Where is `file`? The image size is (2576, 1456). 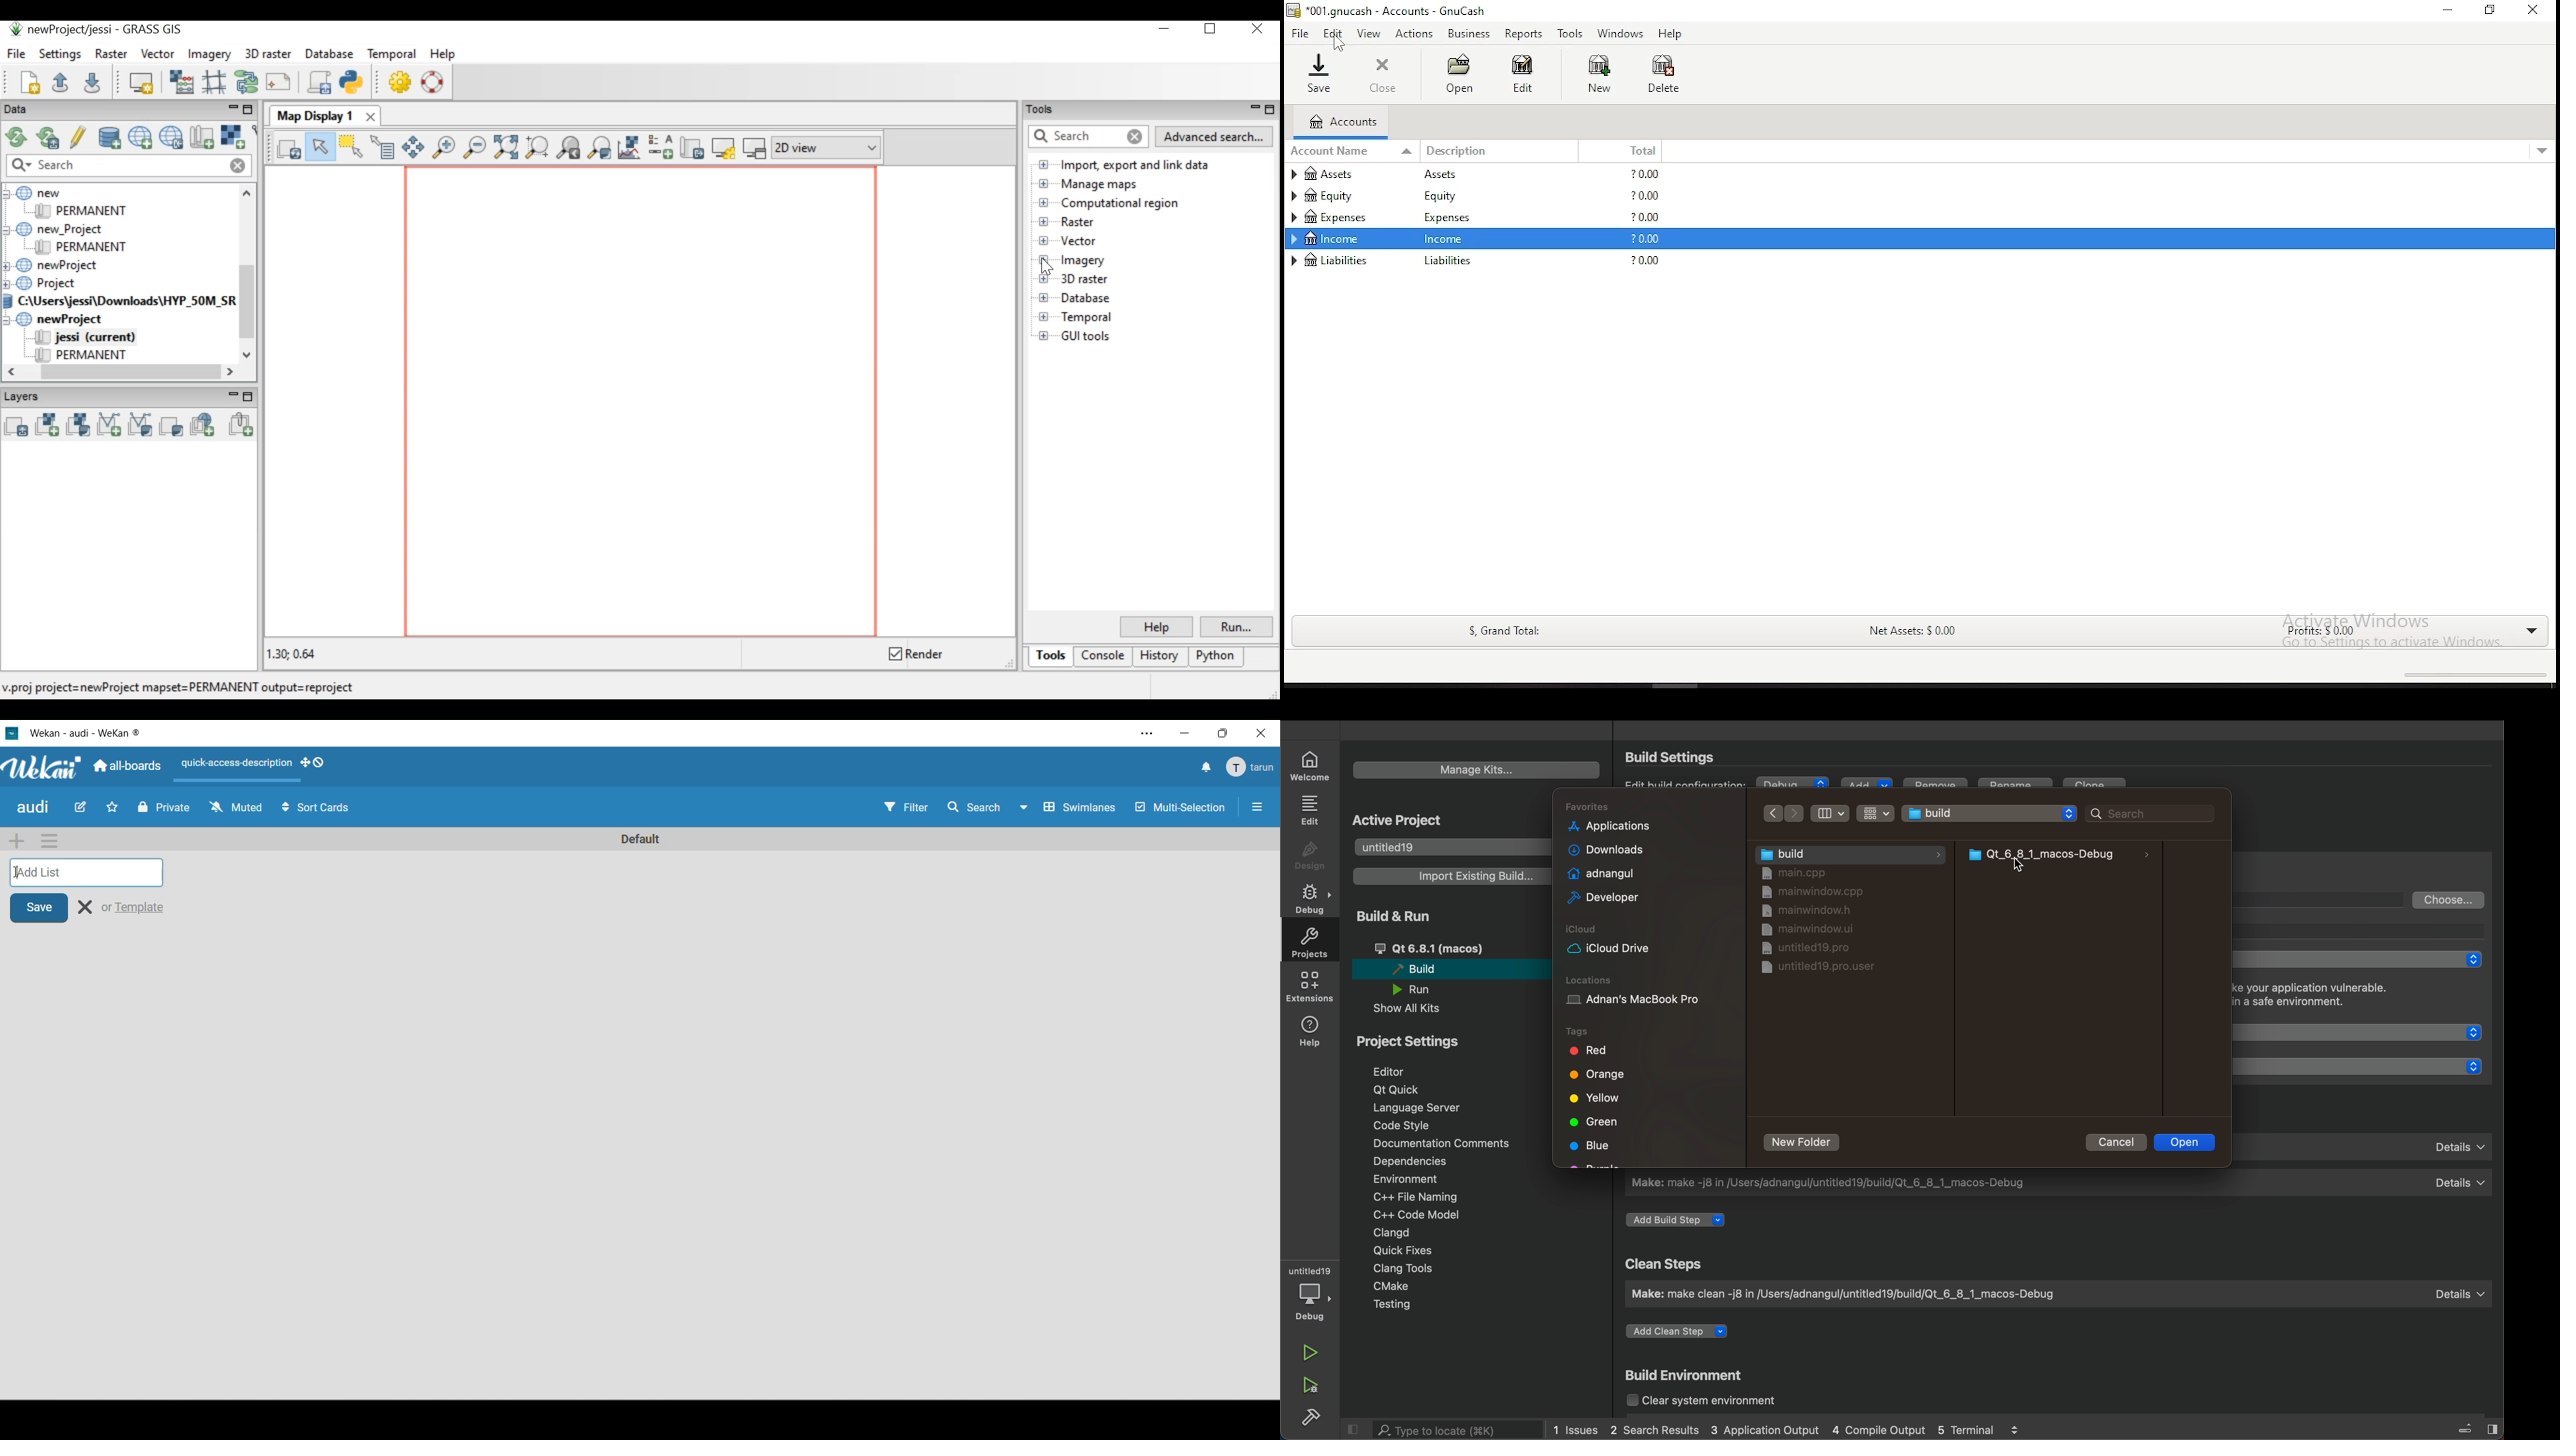
file is located at coordinates (1812, 947).